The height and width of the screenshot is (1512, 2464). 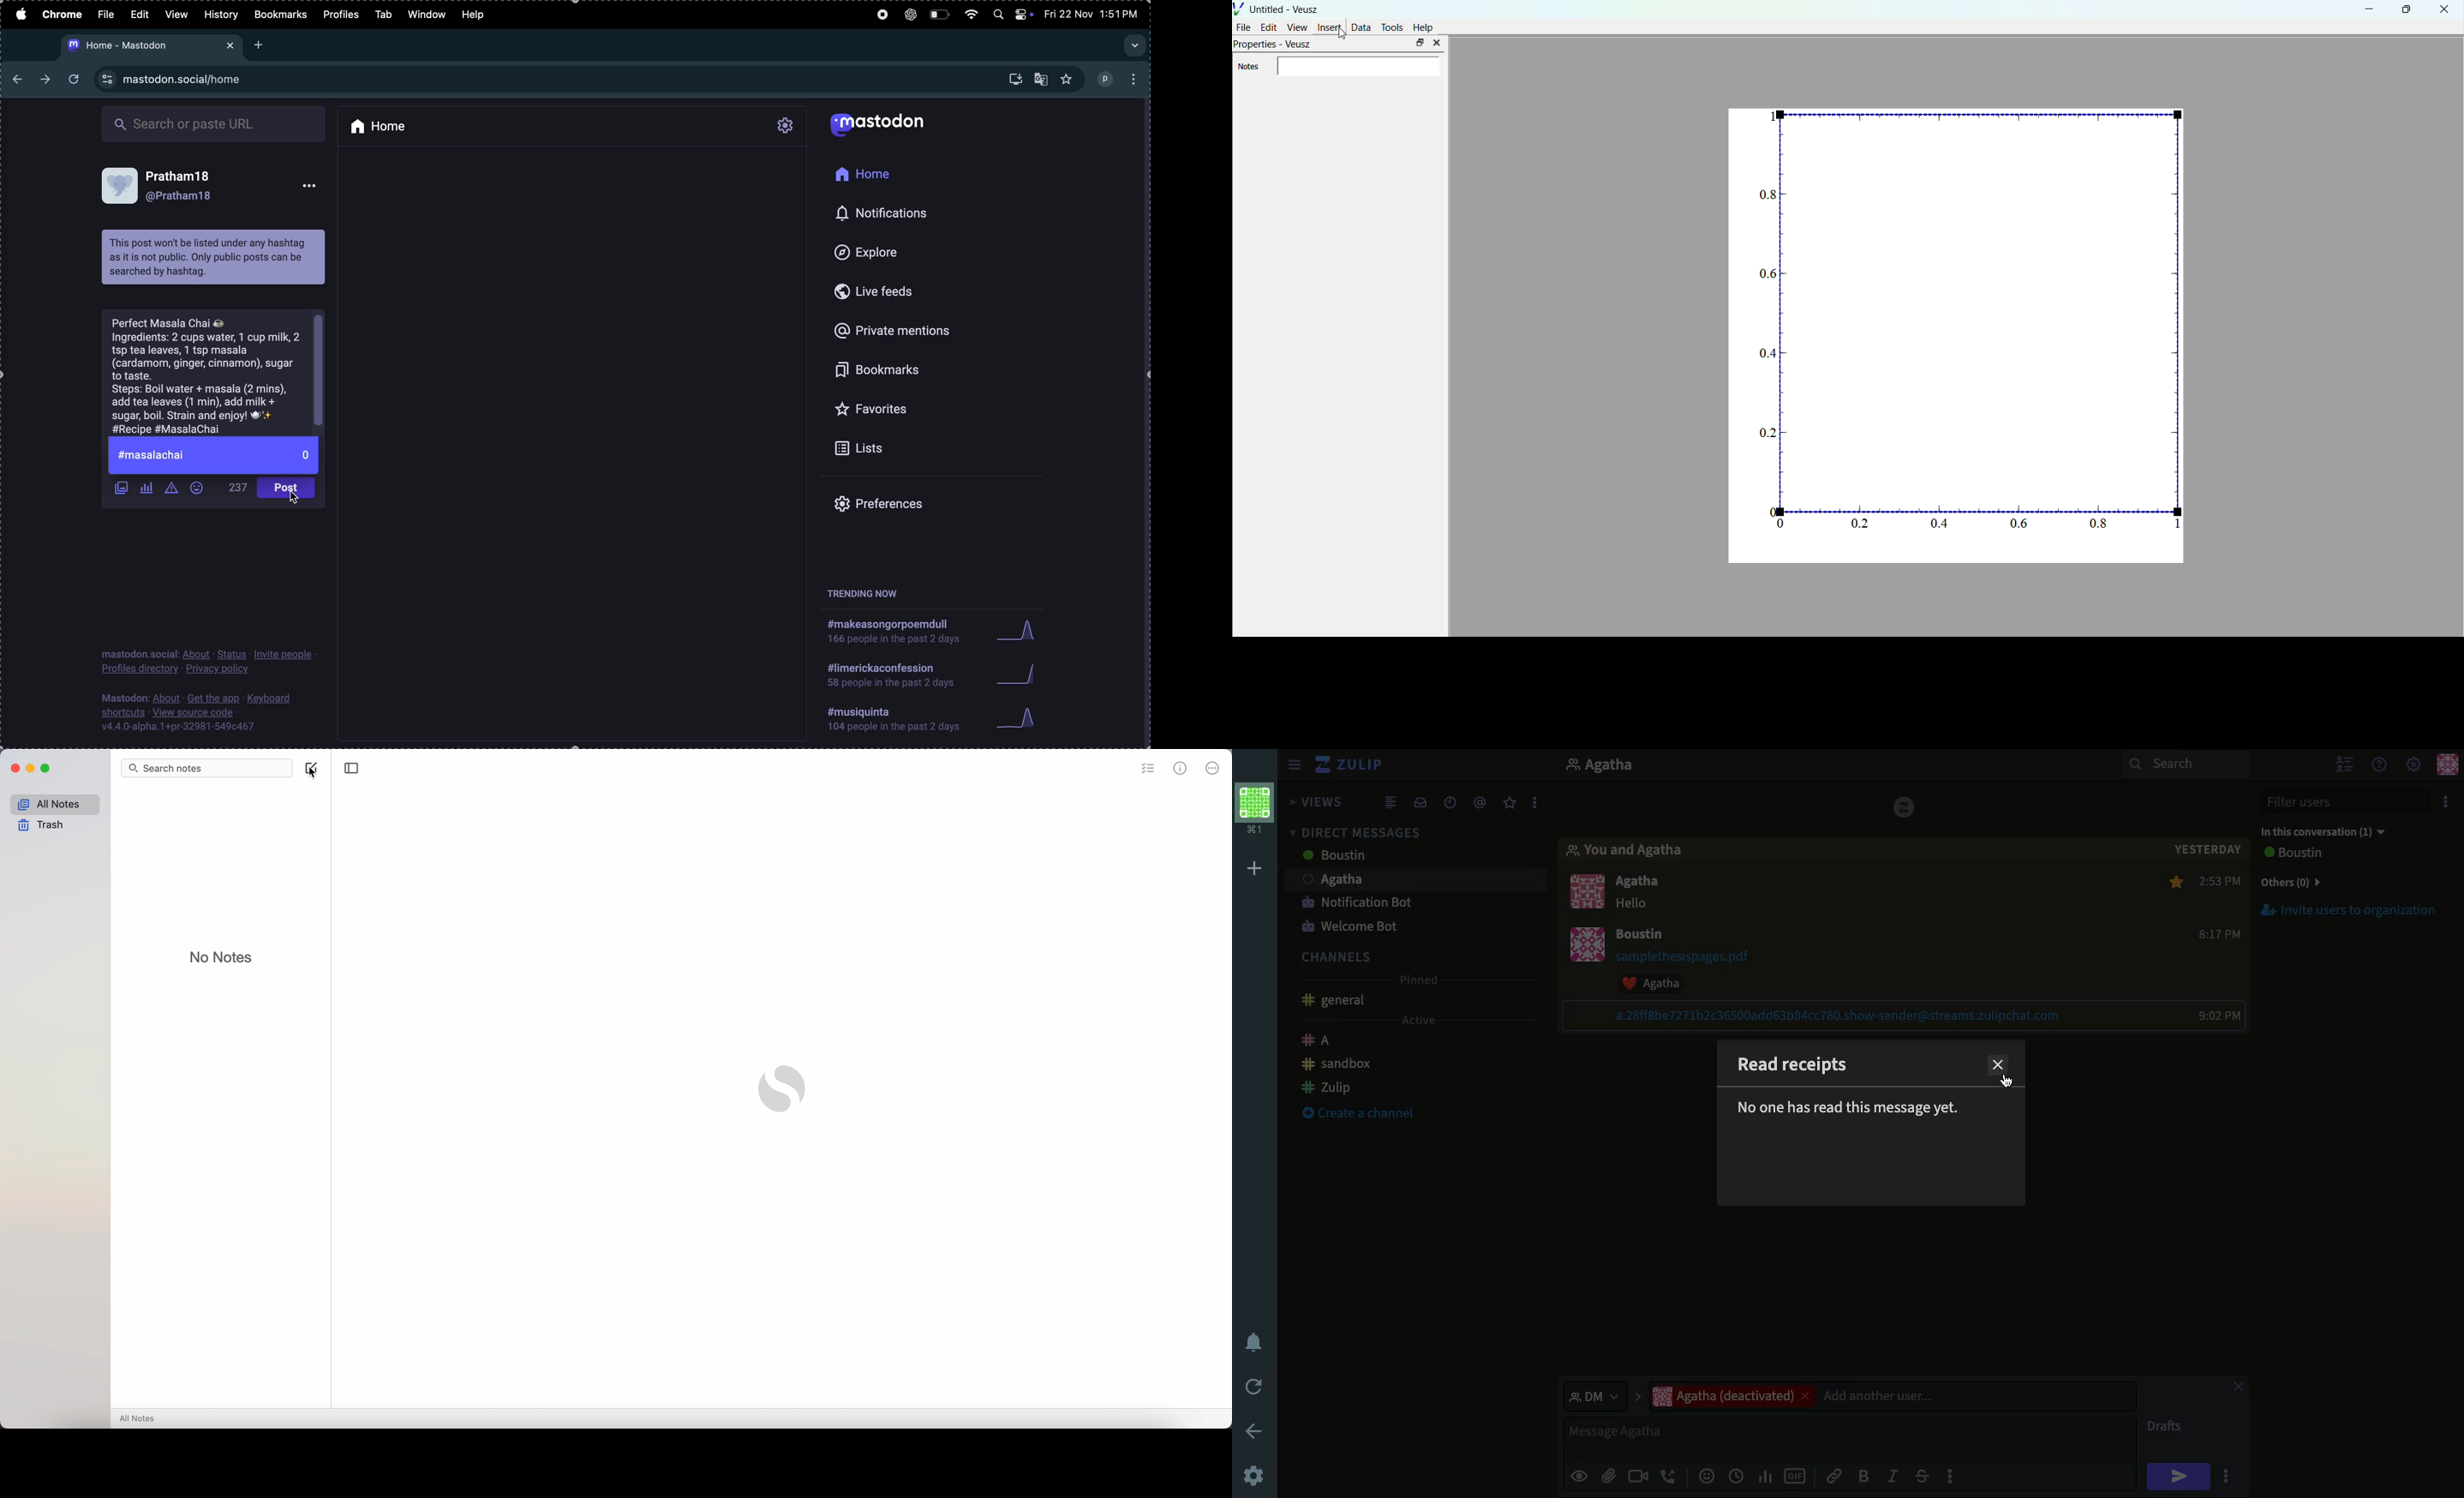 What do you see at coordinates (1801, 1072) in the screenshot?
I see `Read receipts` at bounding box center [1801, 1072].